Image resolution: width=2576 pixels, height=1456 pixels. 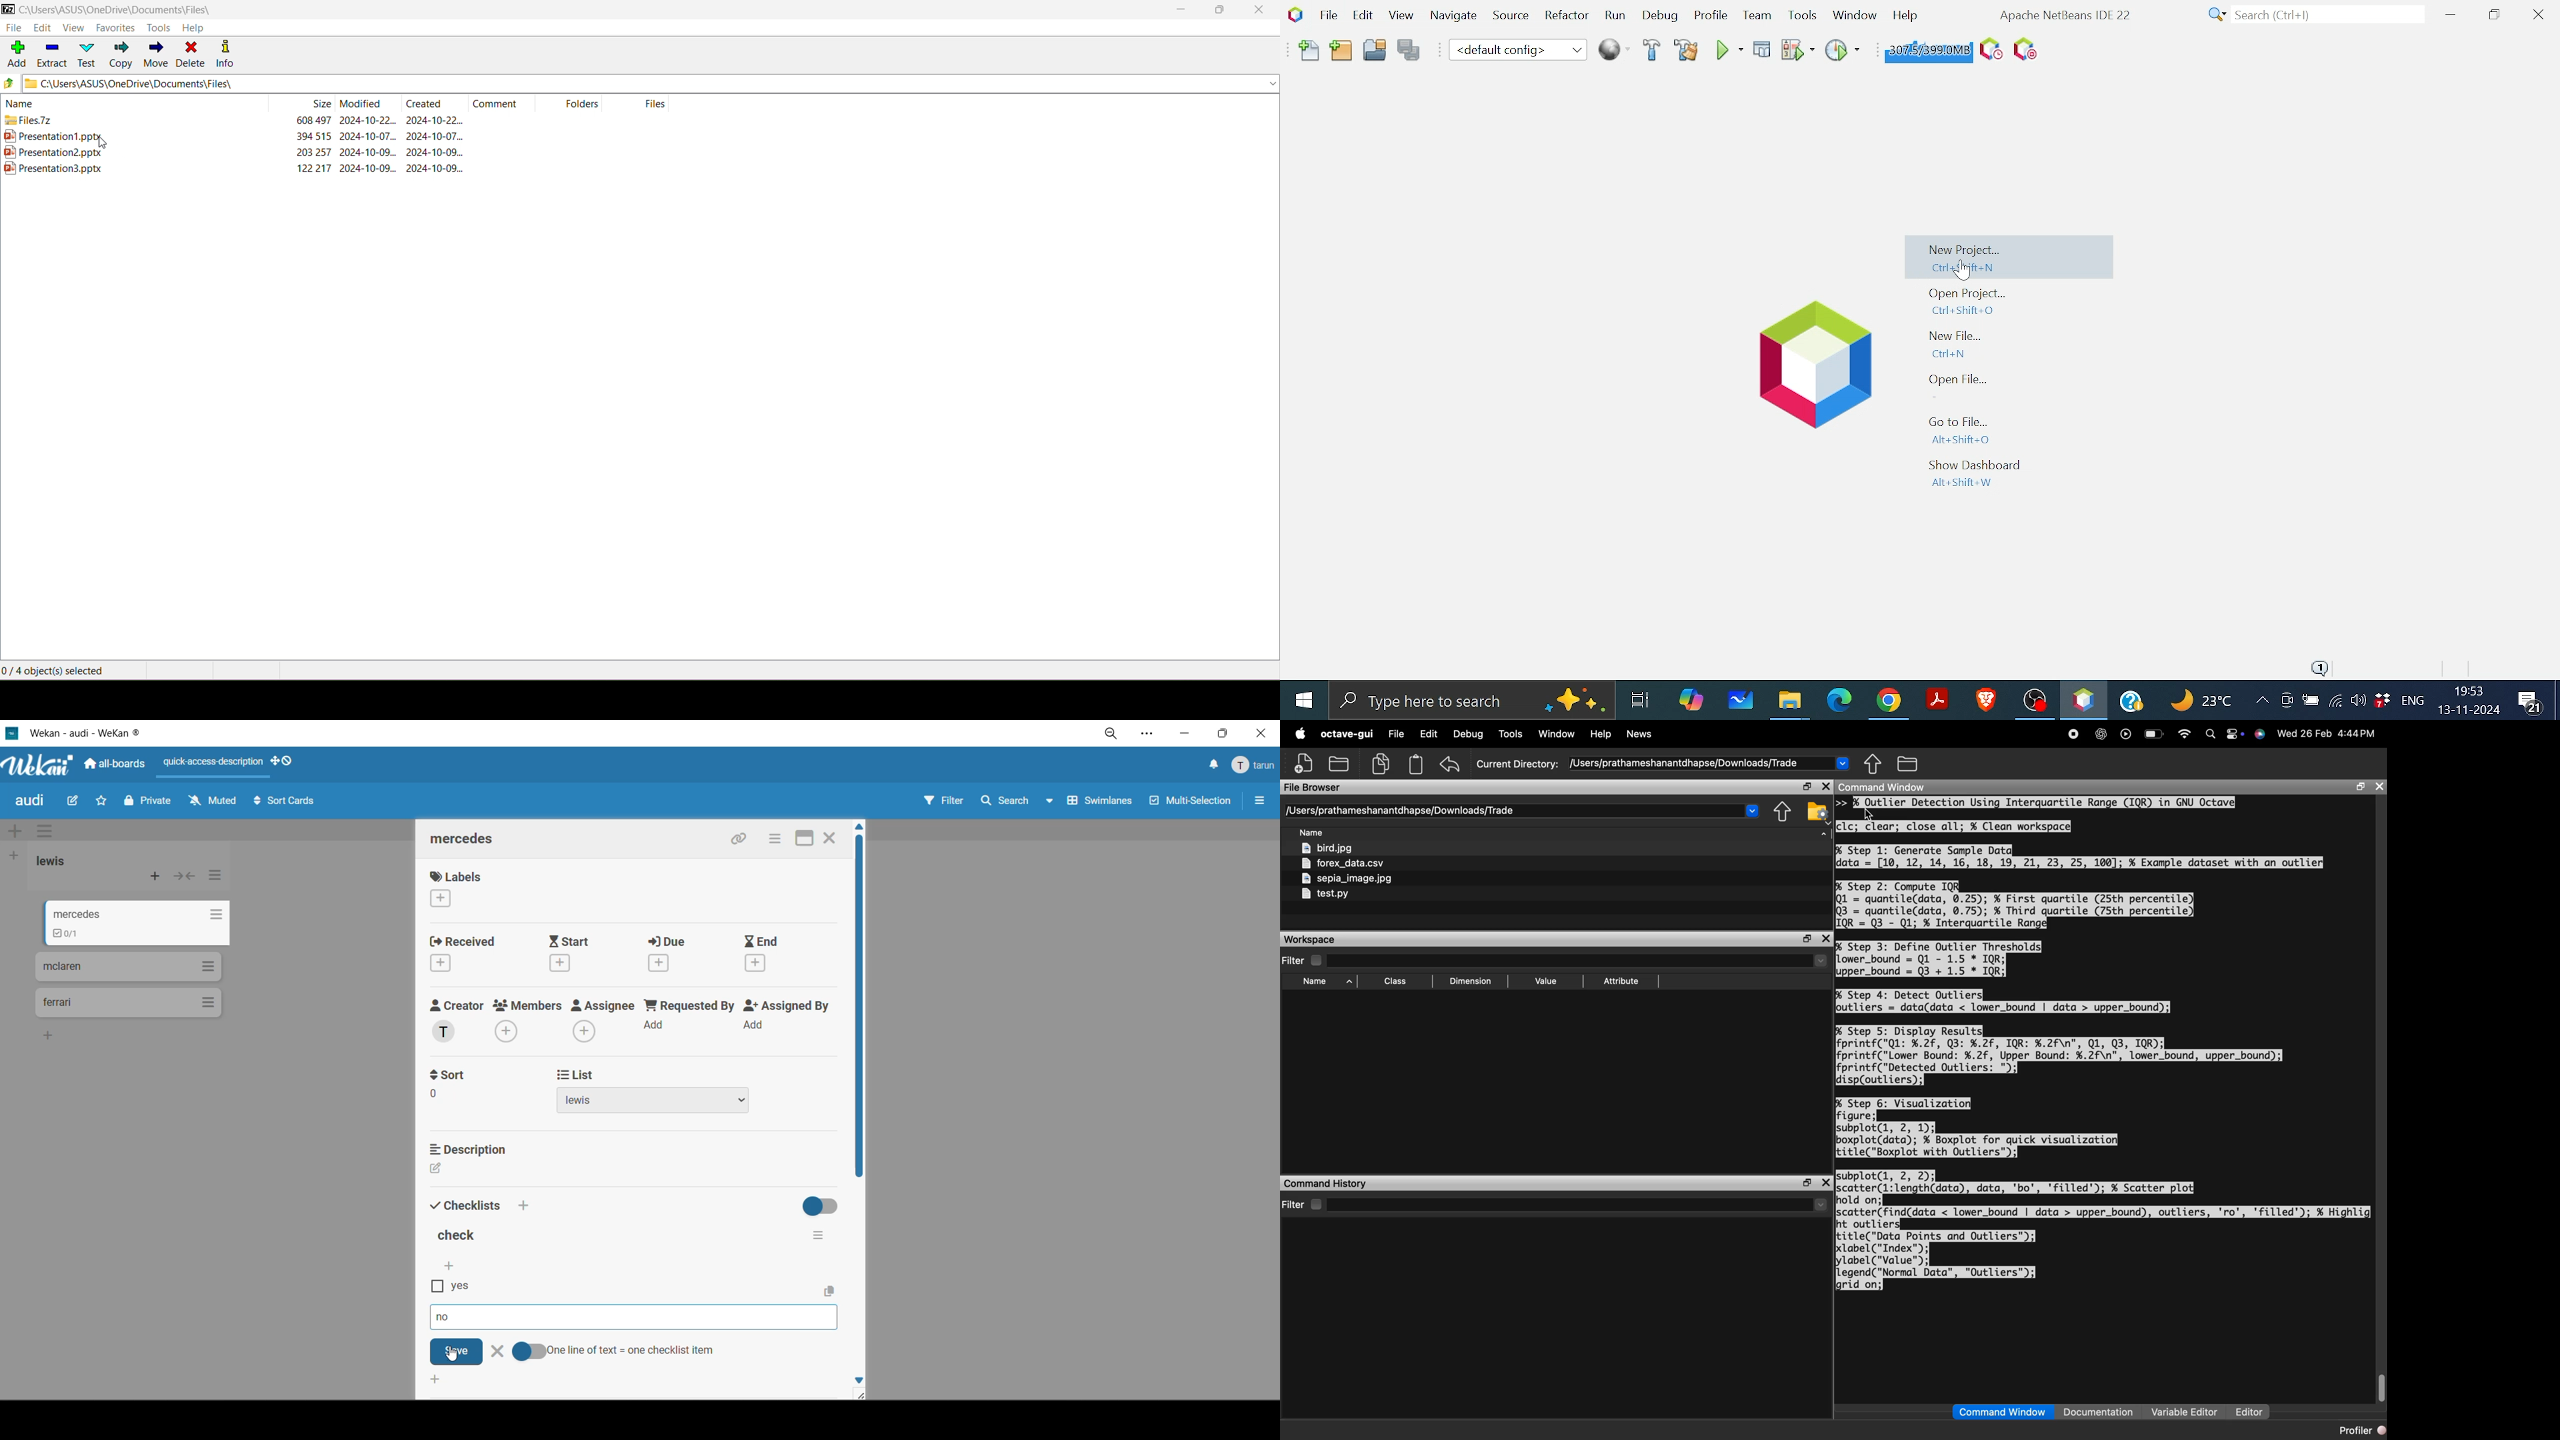 What do you see at coordinates (314, 152) in the screenshot?
I see `203 257` at bounding box center [314, 152].